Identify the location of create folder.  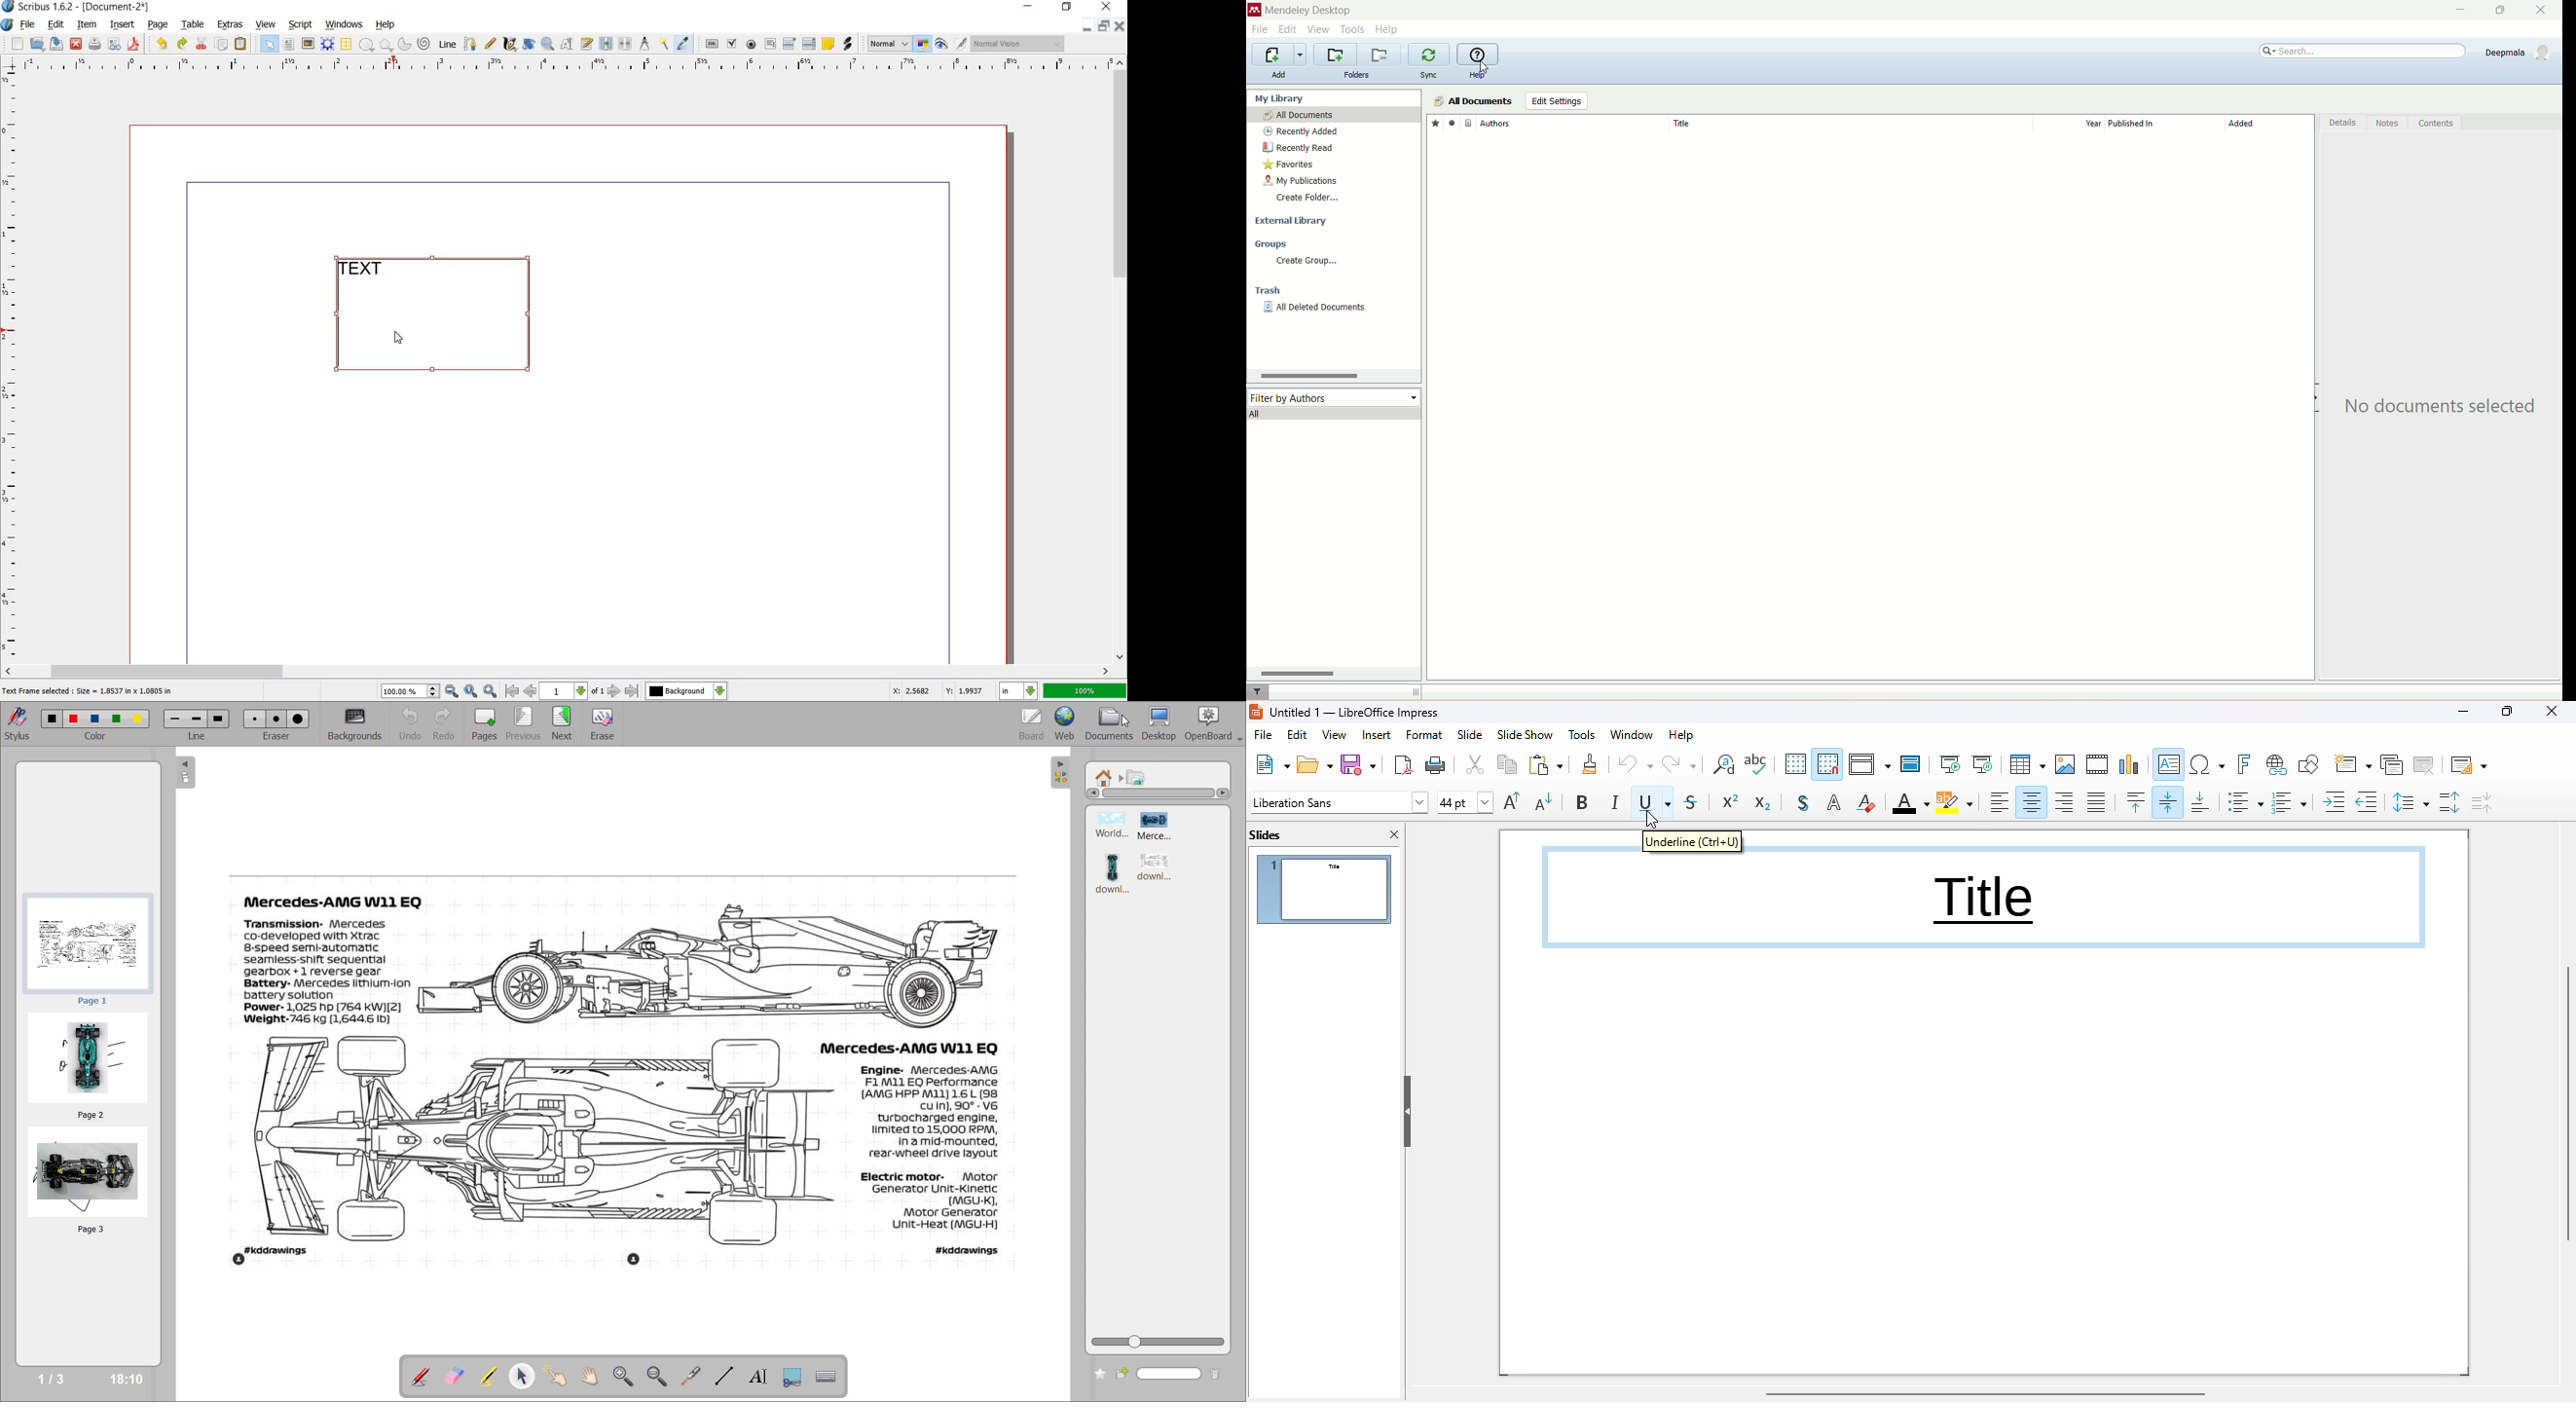
(1309, 198).